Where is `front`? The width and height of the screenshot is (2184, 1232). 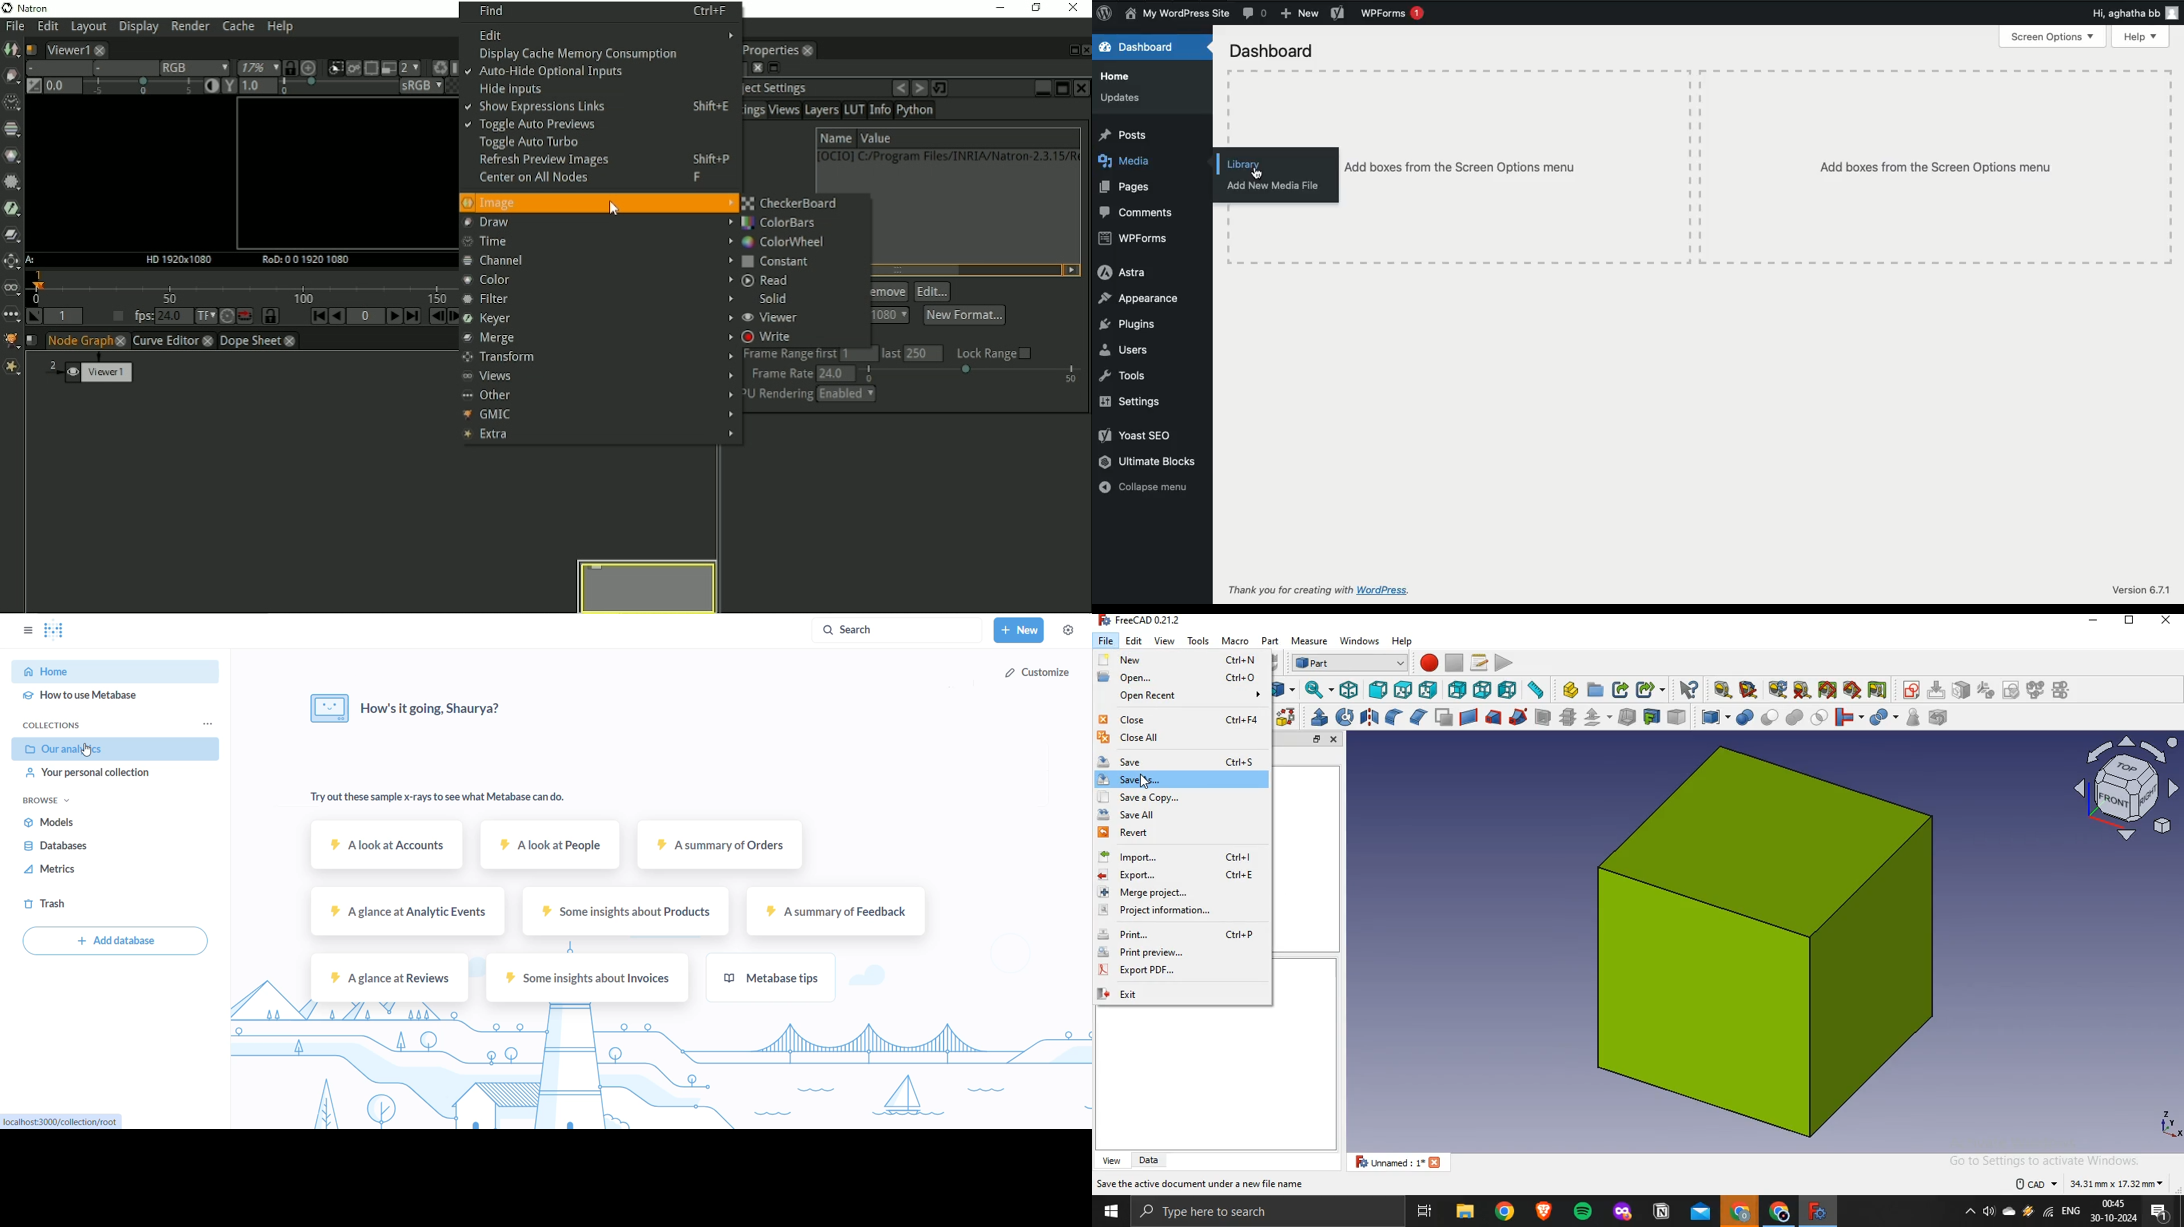
front is located at coordinates (1377, 689).